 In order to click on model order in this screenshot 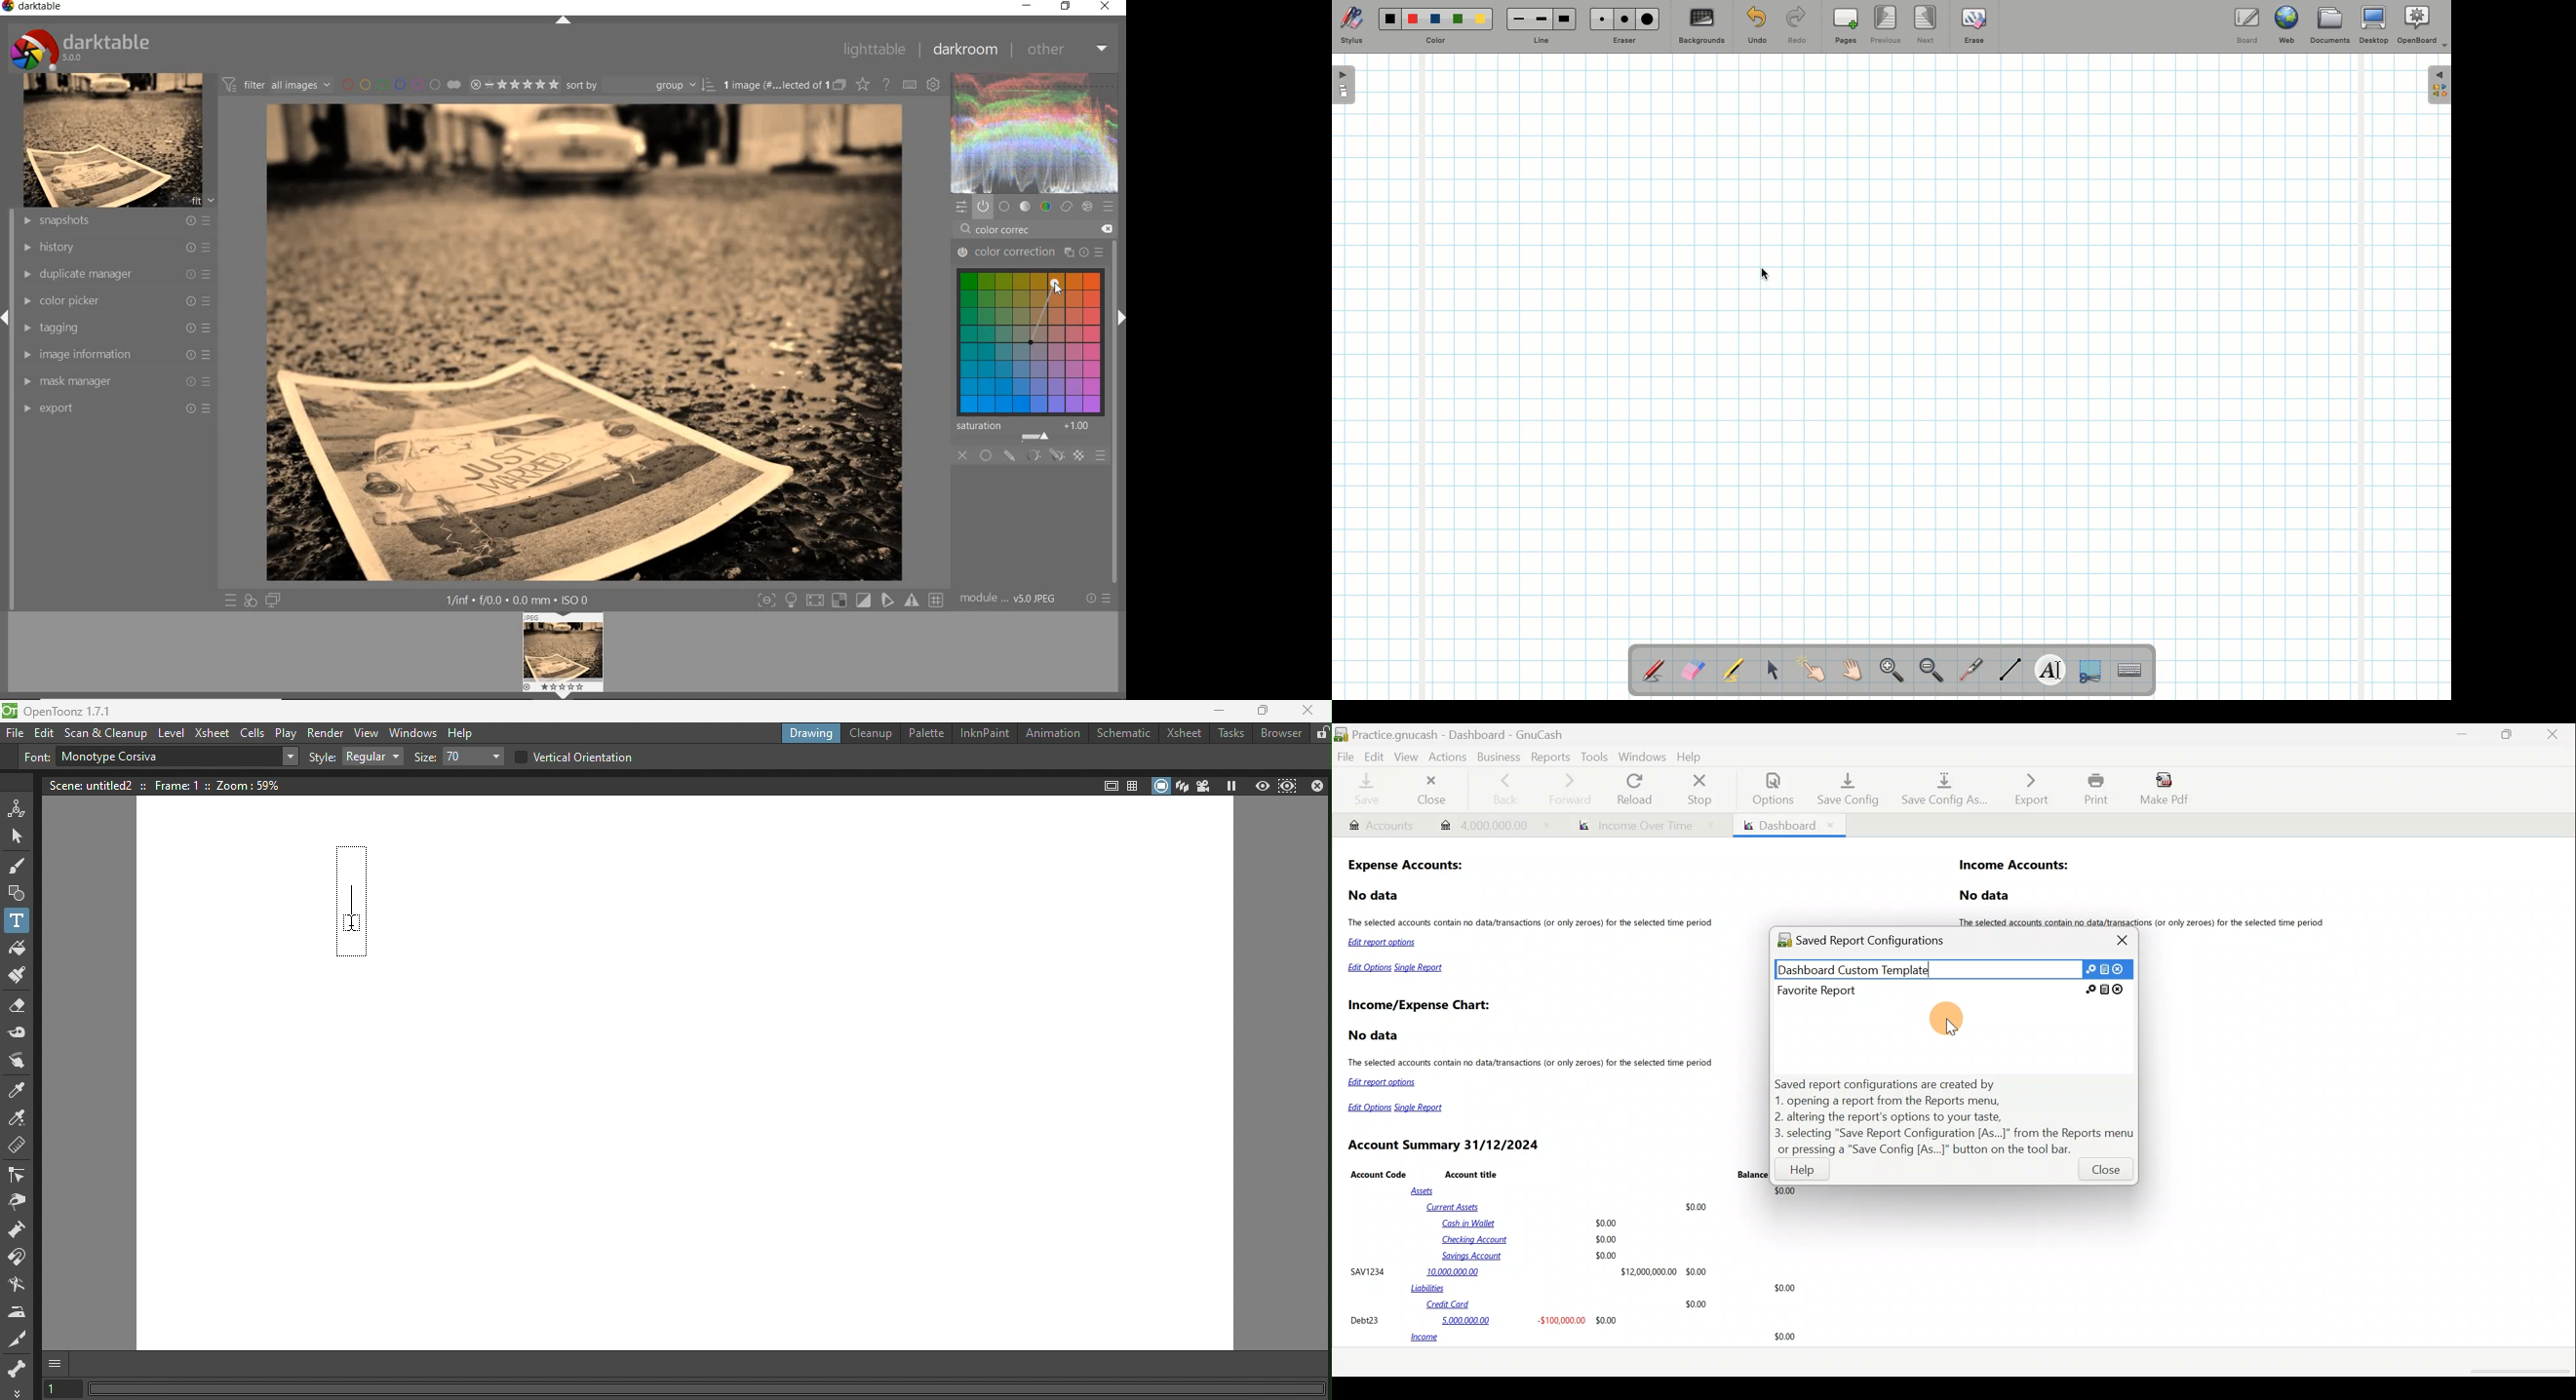, I will do `click(1009, 599)`.